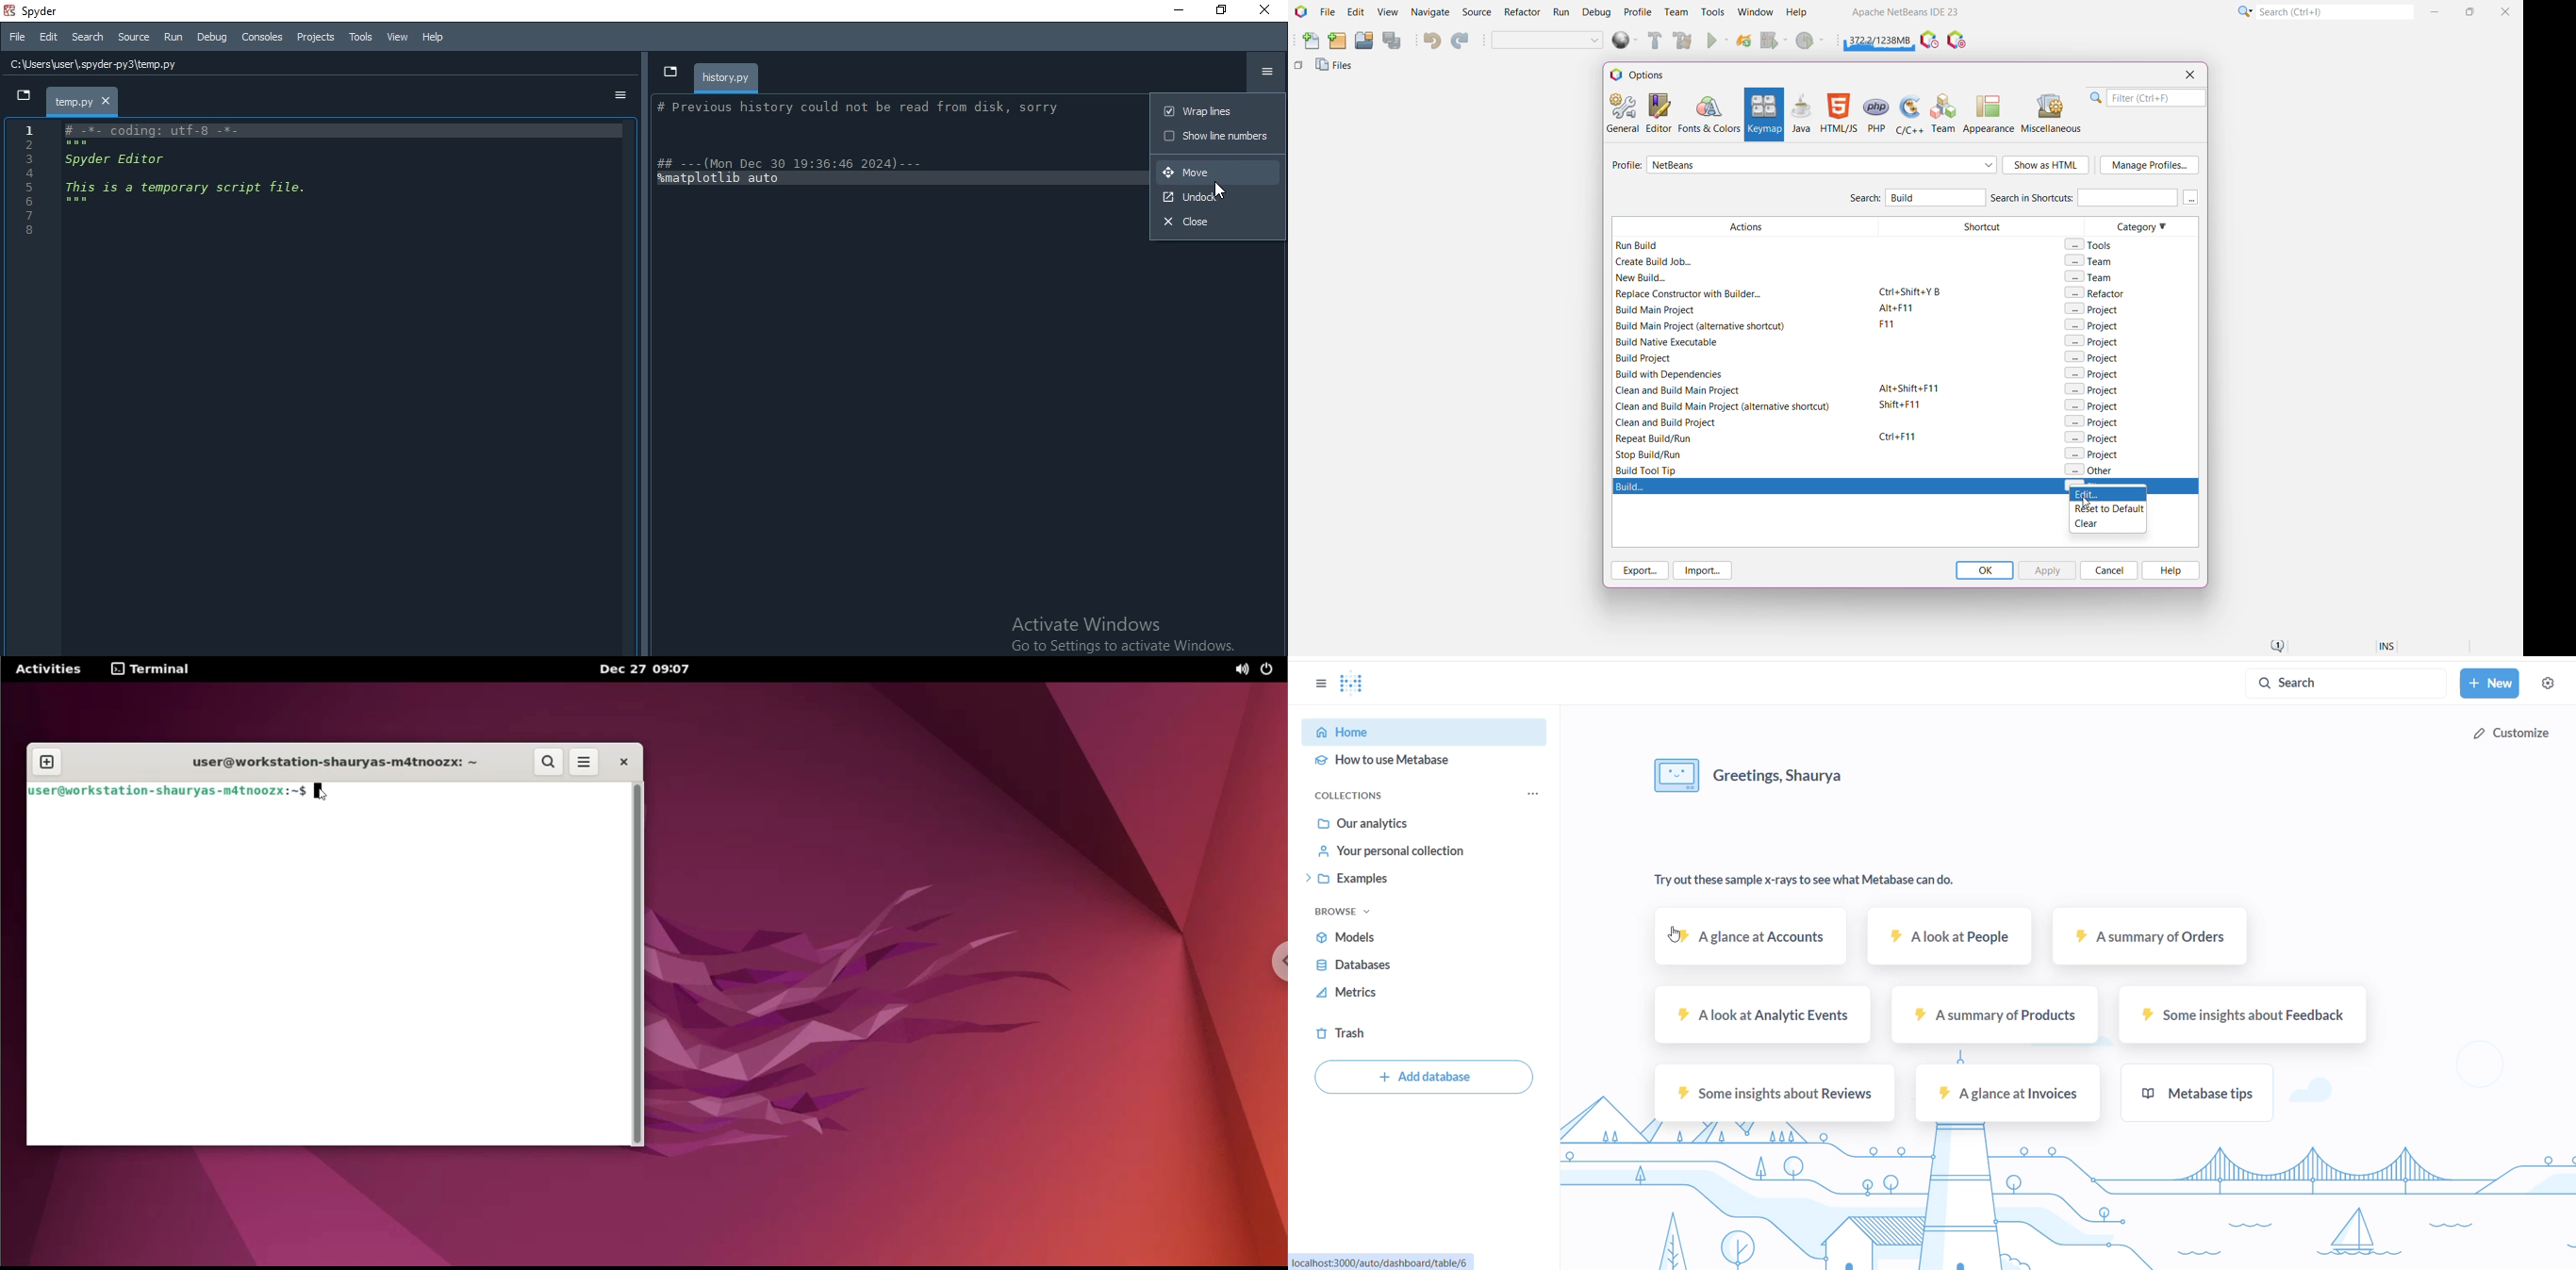  What do you see at coordinates (47, 39) in the screenshot?
I see `Edit` at bounding box center [47, 39].